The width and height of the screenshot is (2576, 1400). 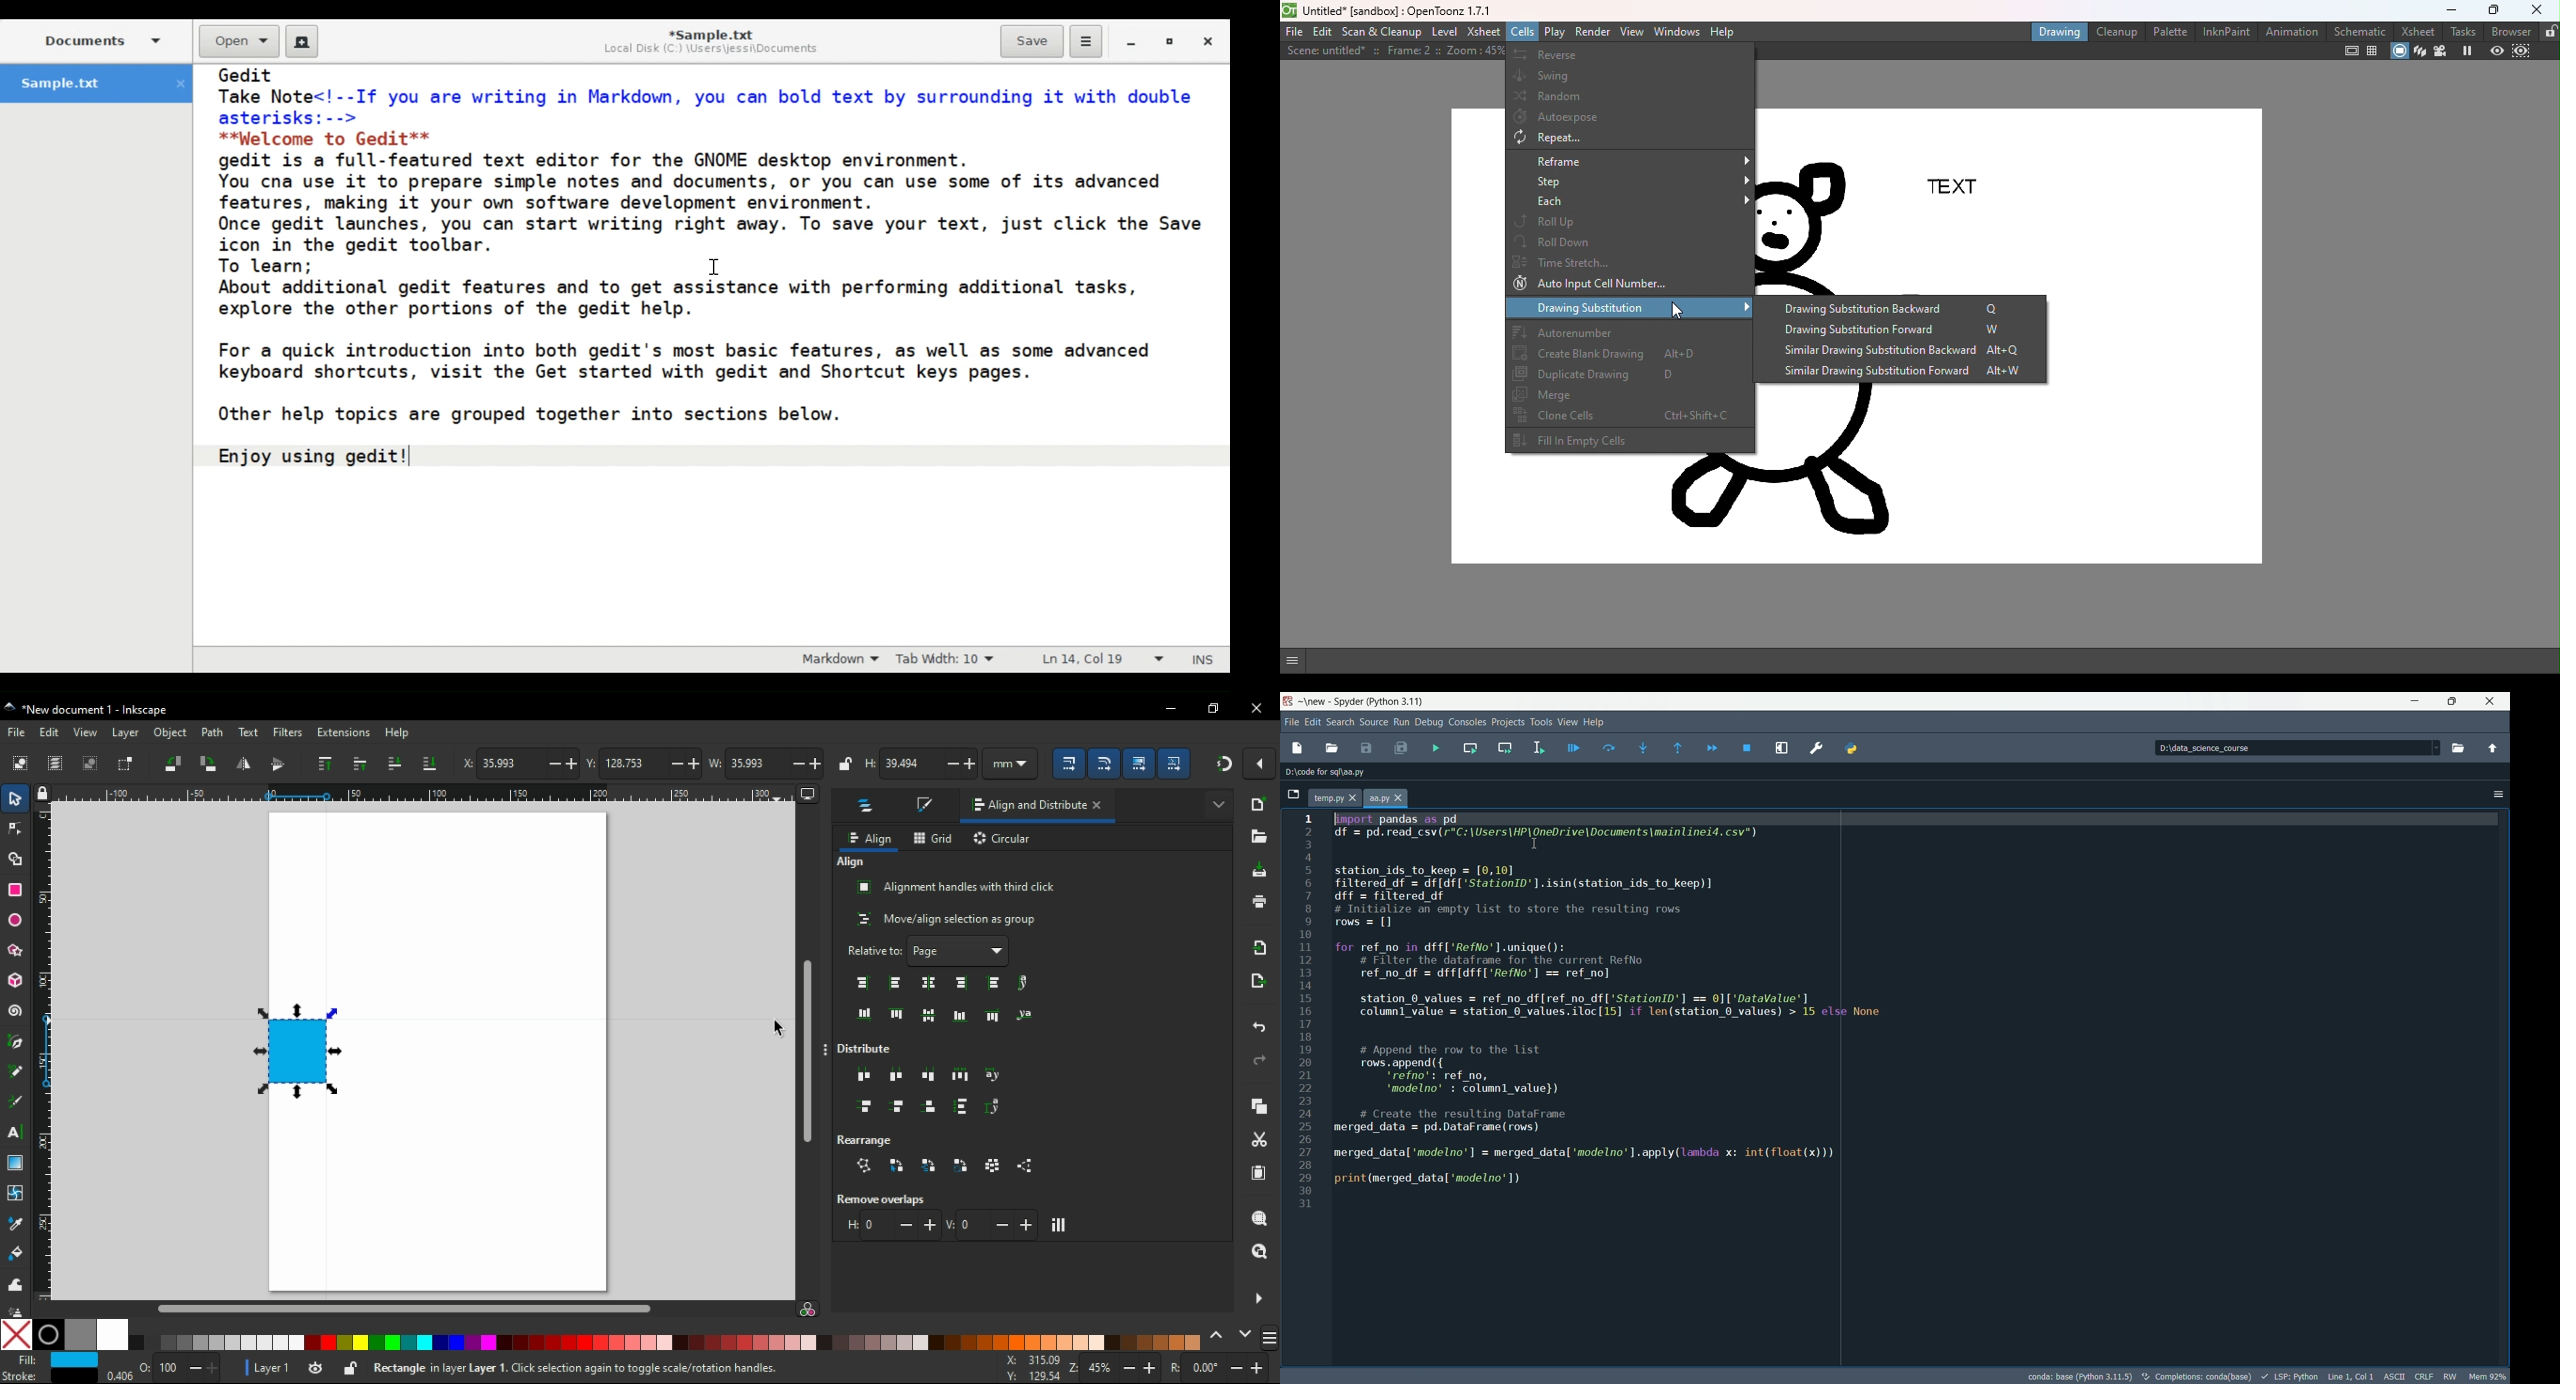 What do you see at coordinates (17, 1163) in the screenshot?
I see `gradient tool` at bounding box center [17, 1163].